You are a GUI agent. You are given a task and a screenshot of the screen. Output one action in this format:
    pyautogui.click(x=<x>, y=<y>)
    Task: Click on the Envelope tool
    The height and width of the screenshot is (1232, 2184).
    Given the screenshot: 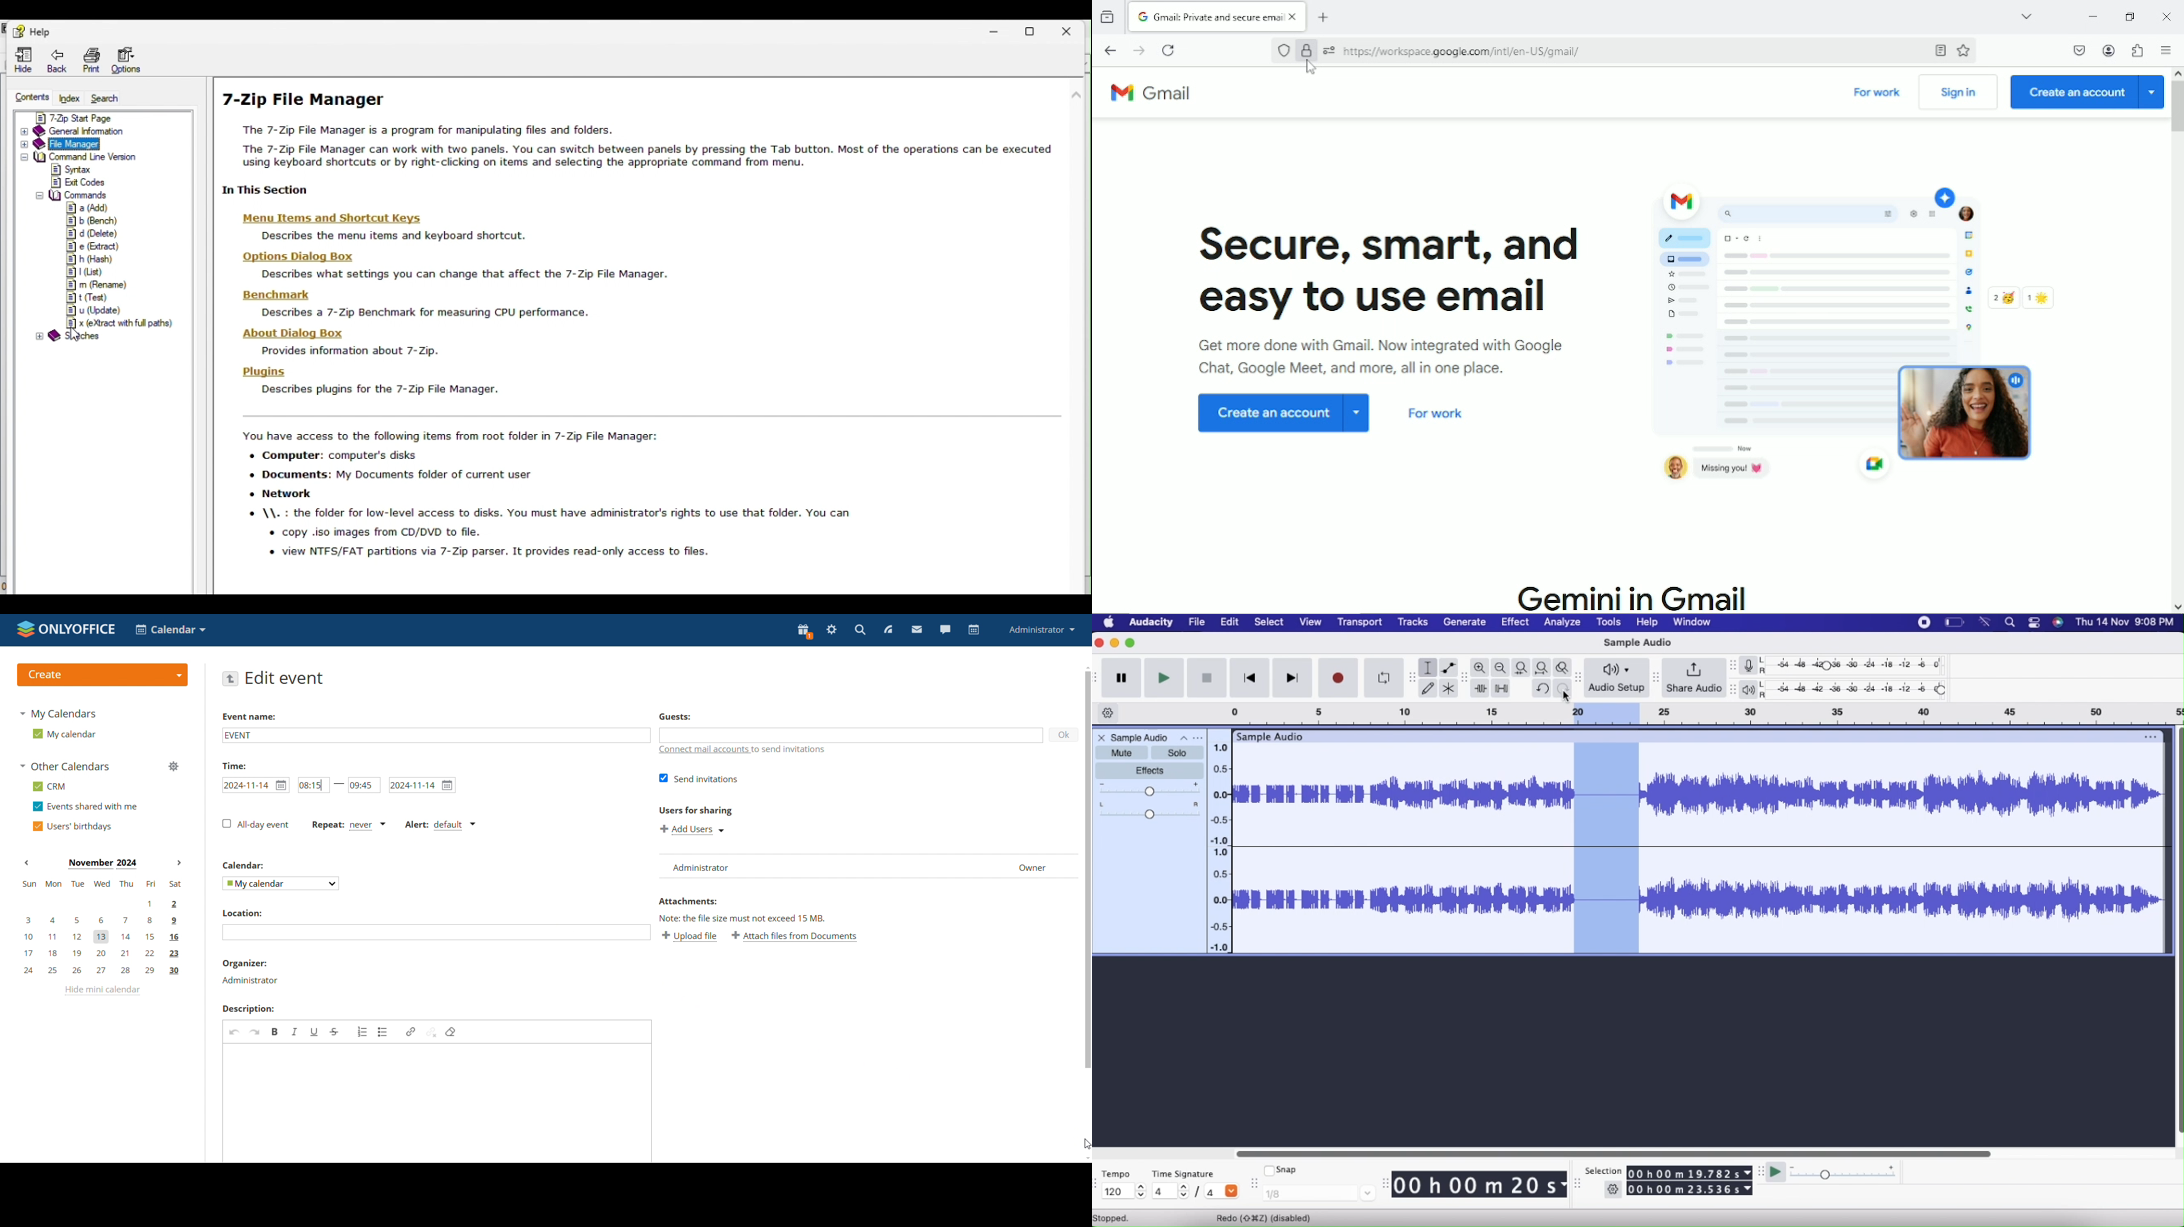 What is the action you would take?
    pyautogui.click(x=1449, y=668)
    